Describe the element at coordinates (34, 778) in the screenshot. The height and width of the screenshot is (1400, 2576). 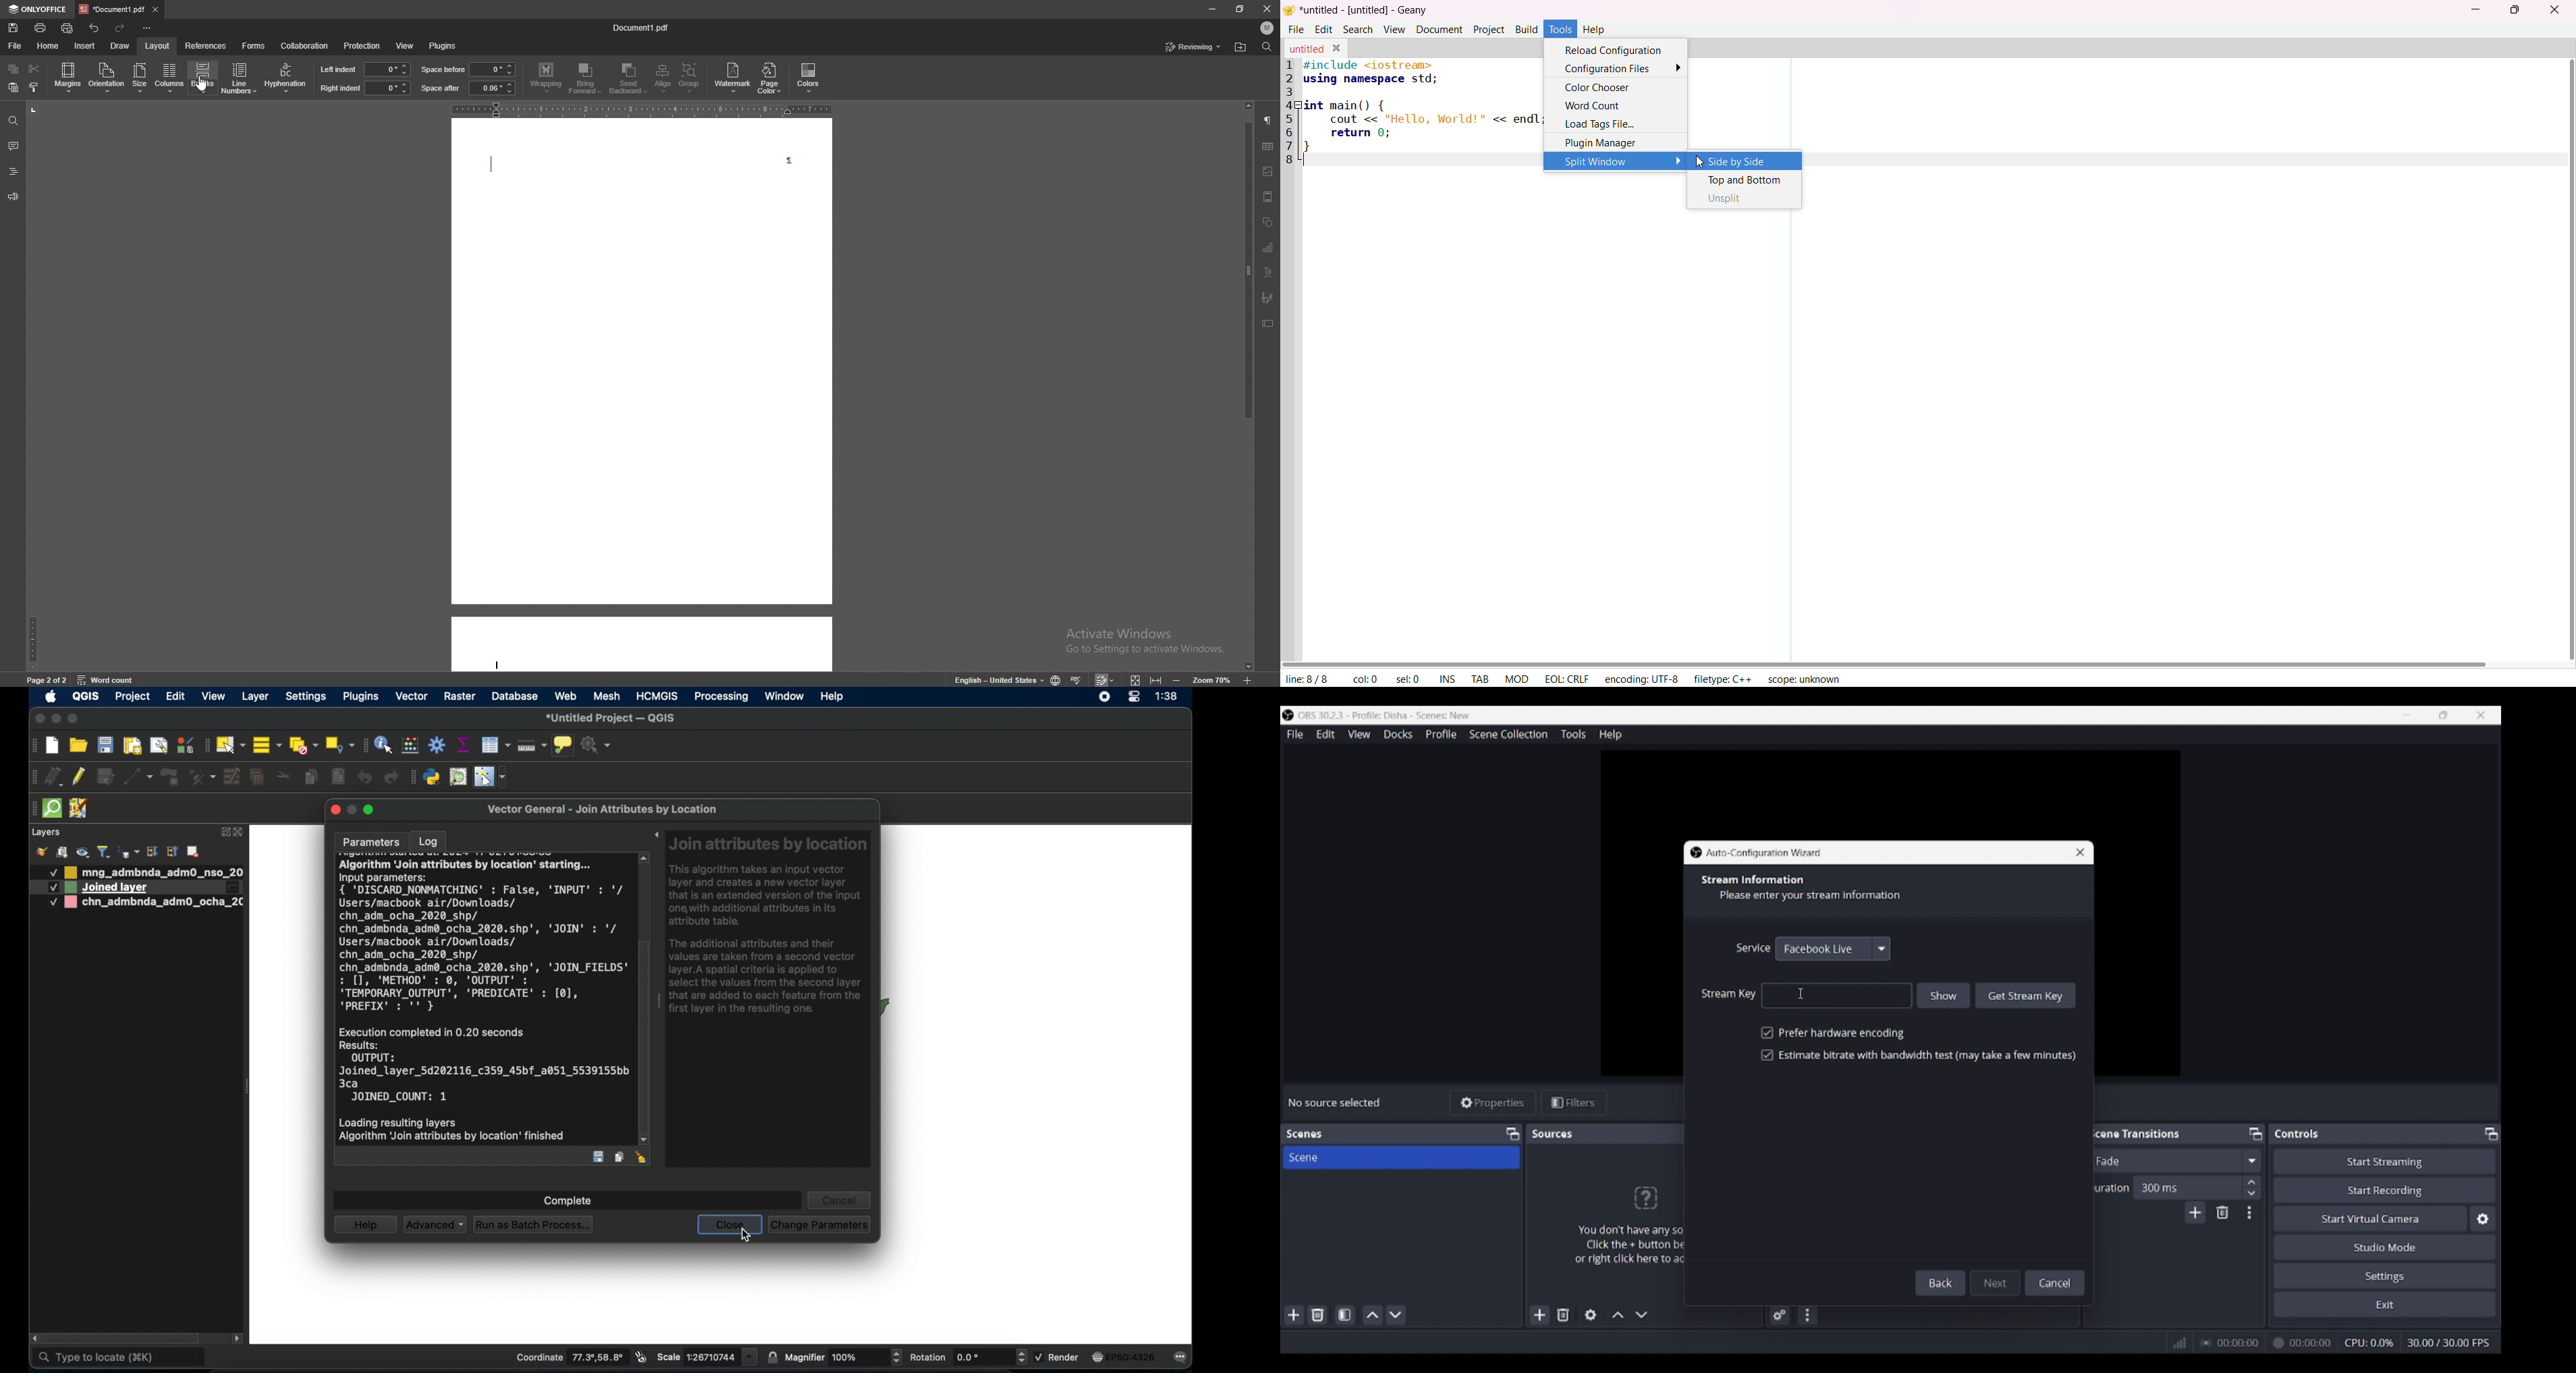
I see `digitizing toolbar` at that location.